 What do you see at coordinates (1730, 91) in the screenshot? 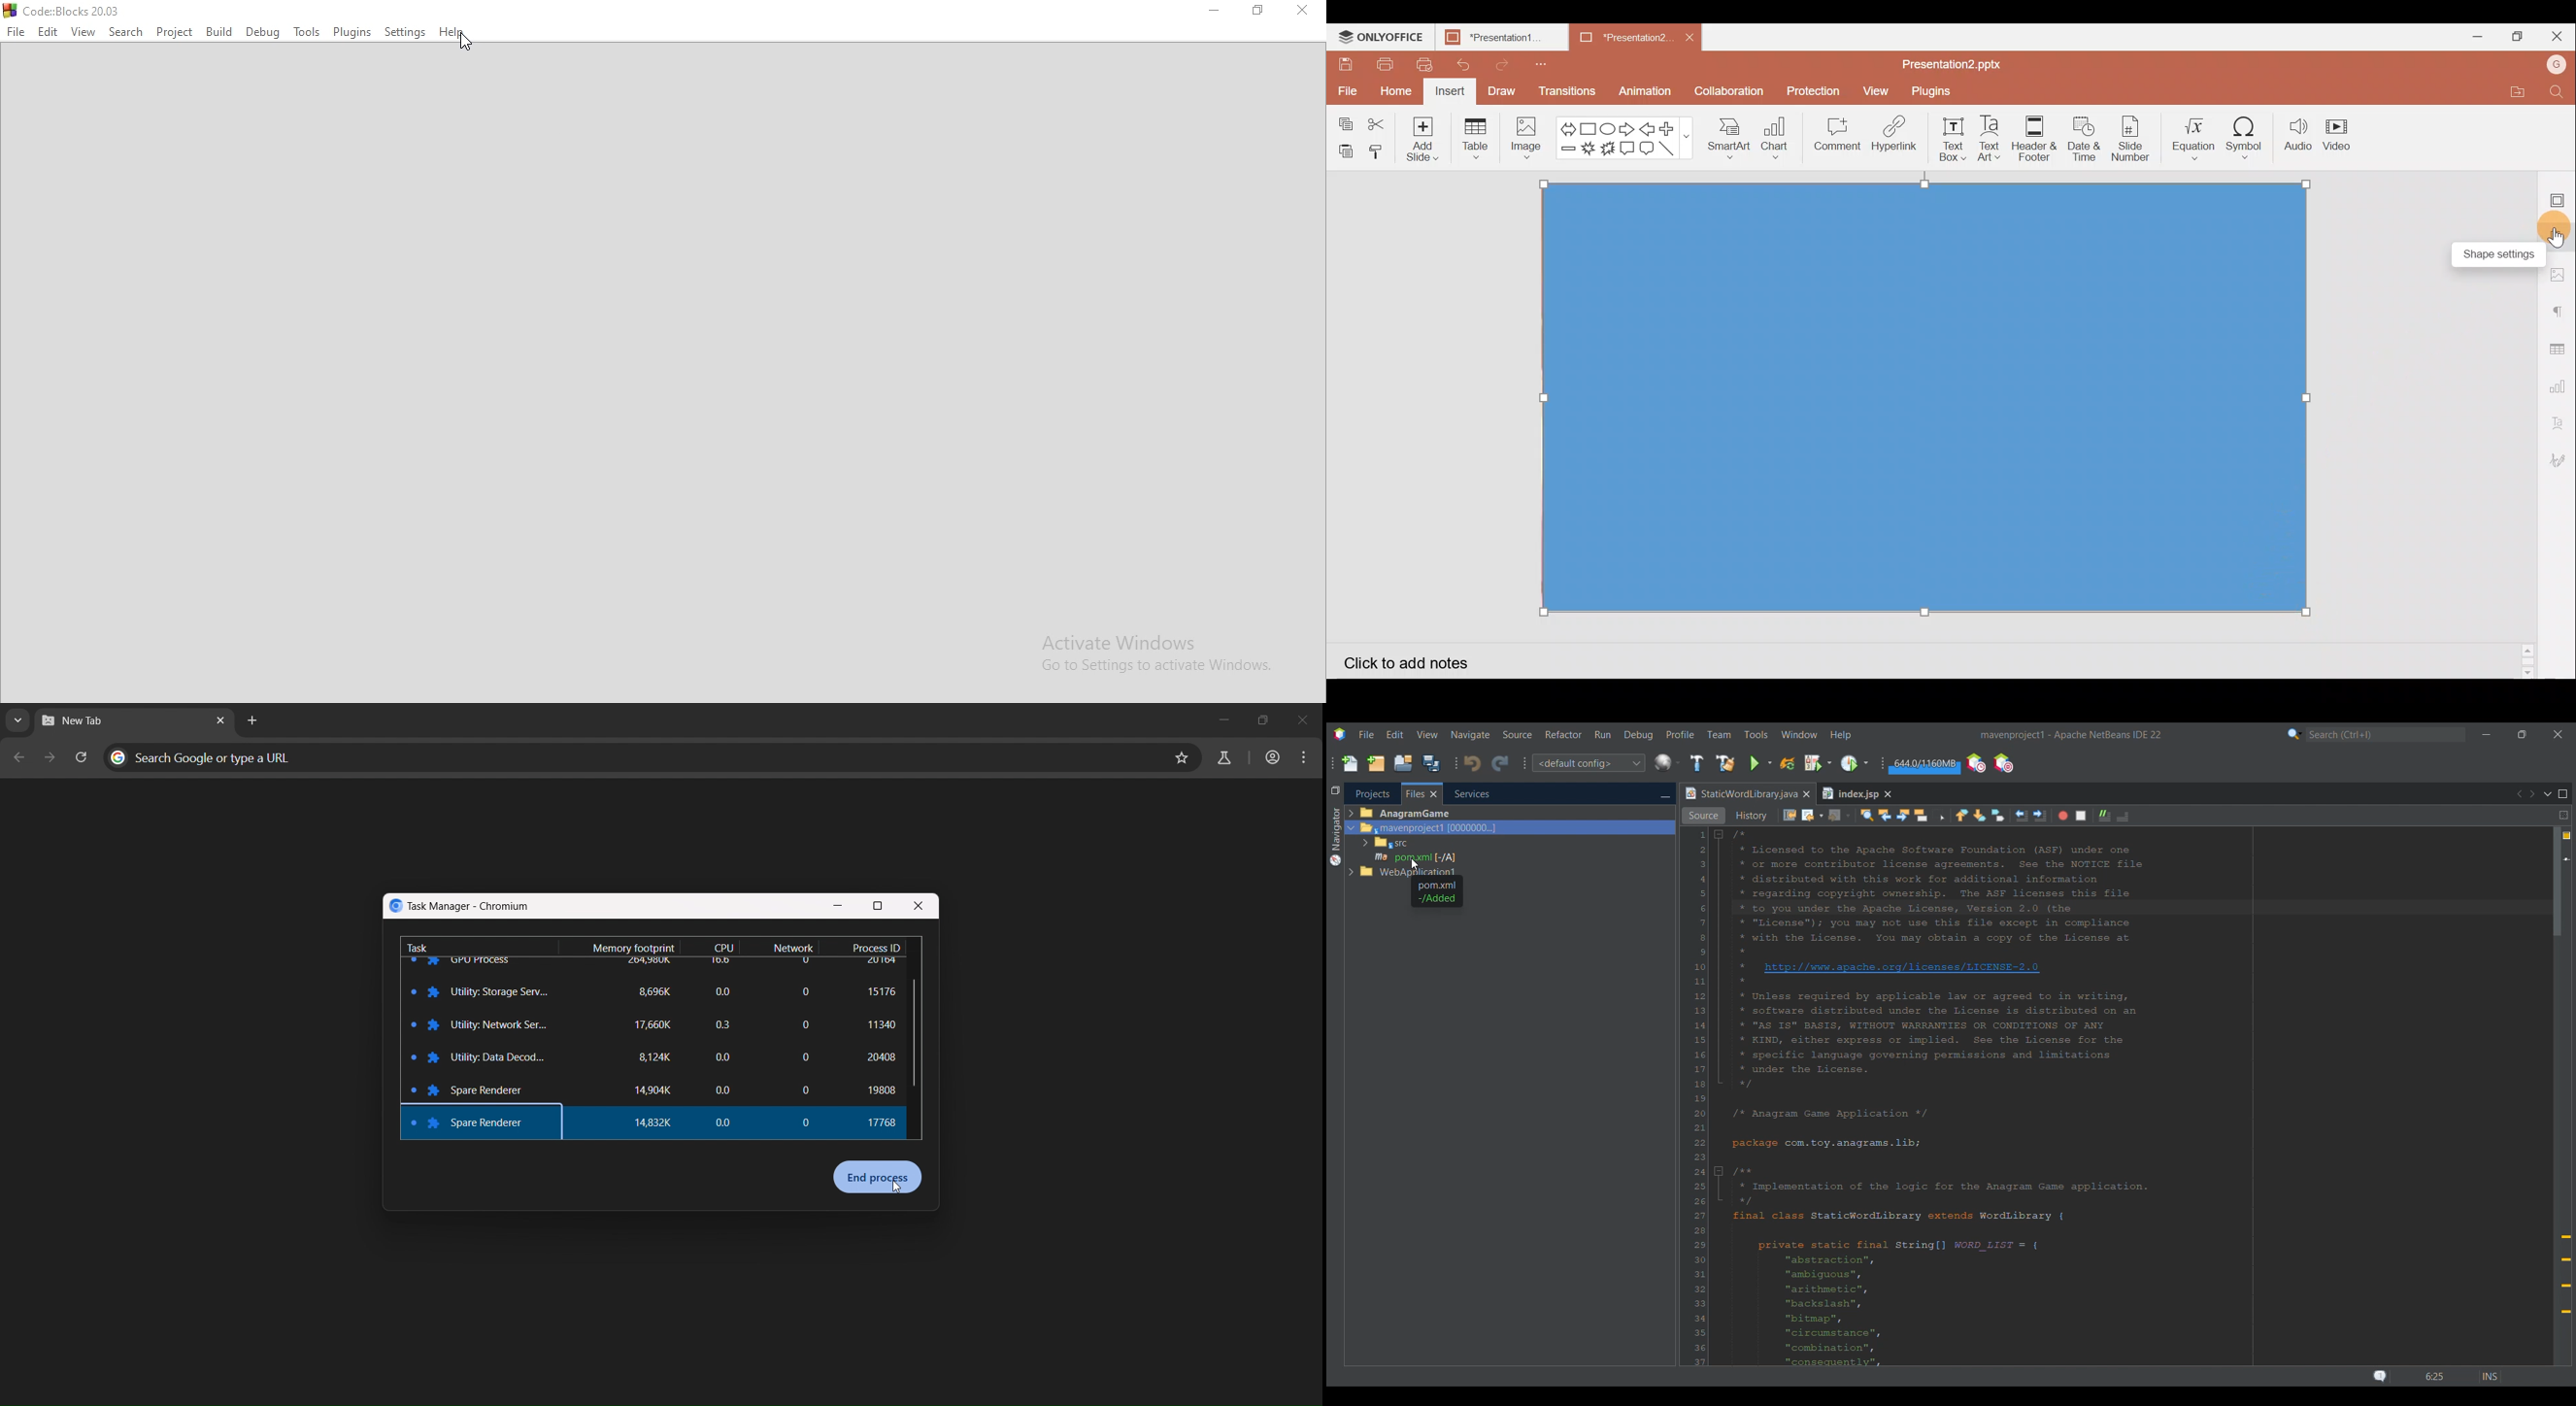
I see `Collaboration` at bounding box center [1730, 91].